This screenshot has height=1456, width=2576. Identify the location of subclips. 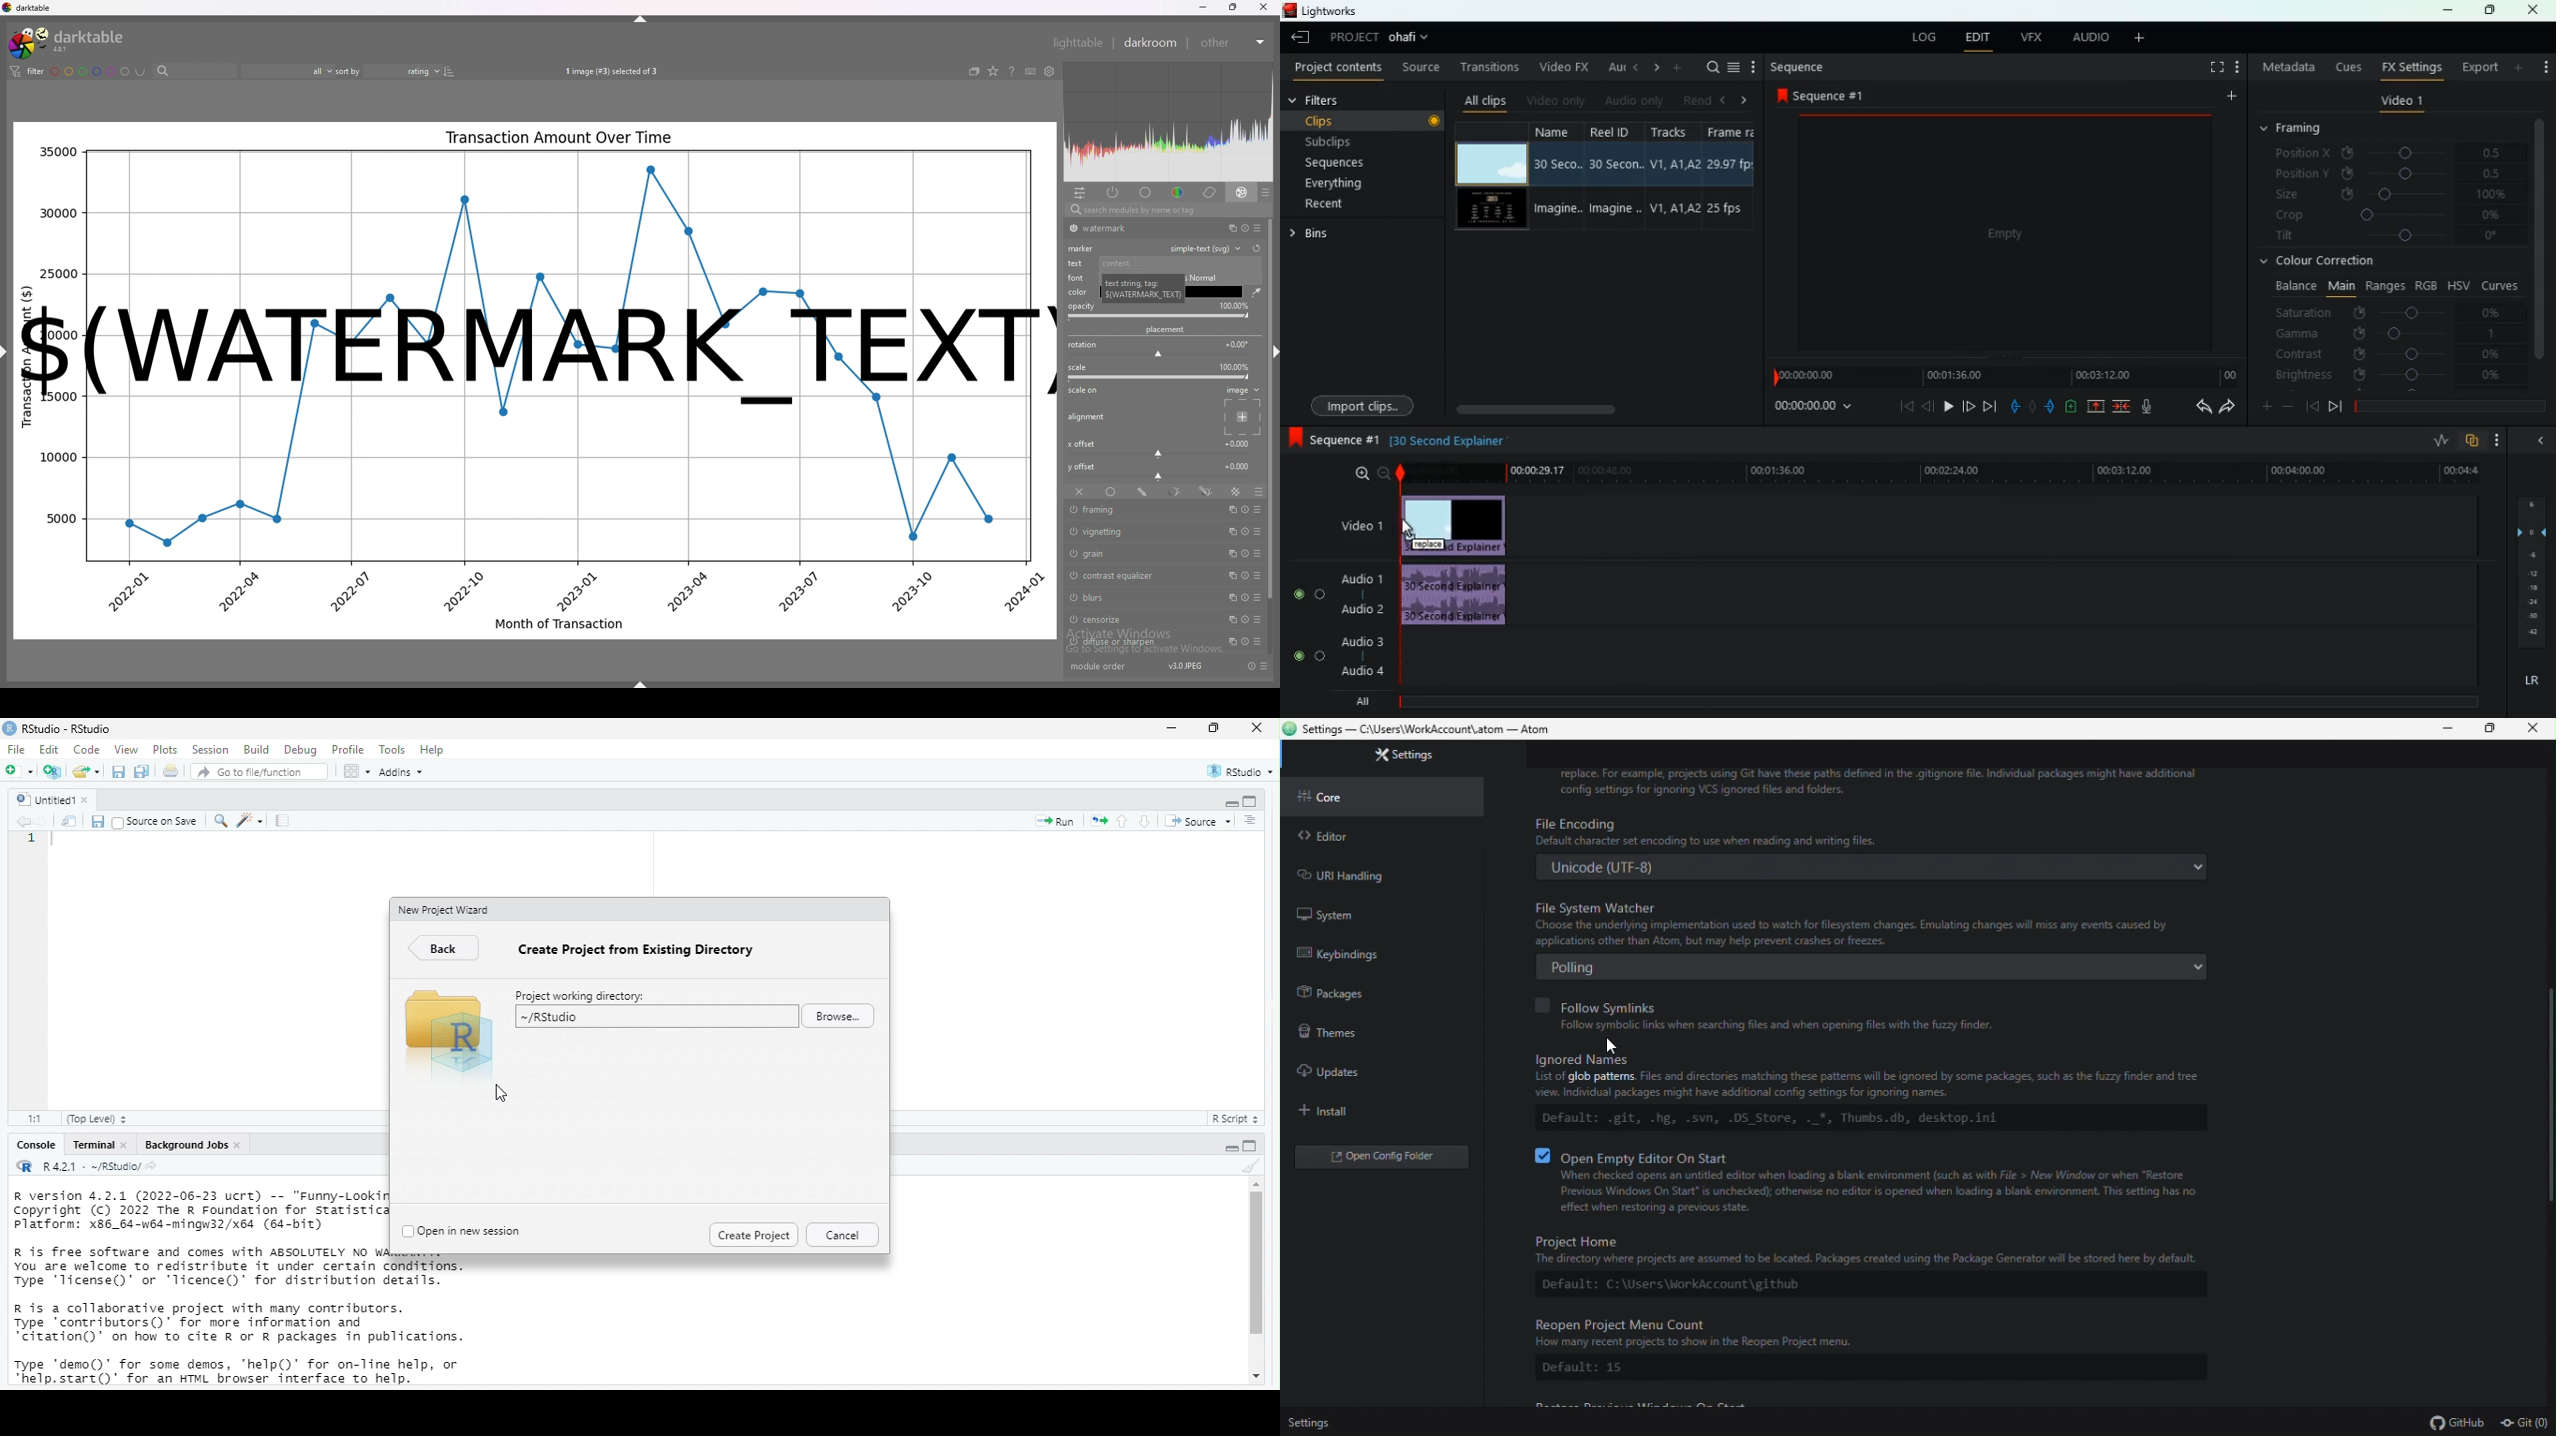
(1362, 141).